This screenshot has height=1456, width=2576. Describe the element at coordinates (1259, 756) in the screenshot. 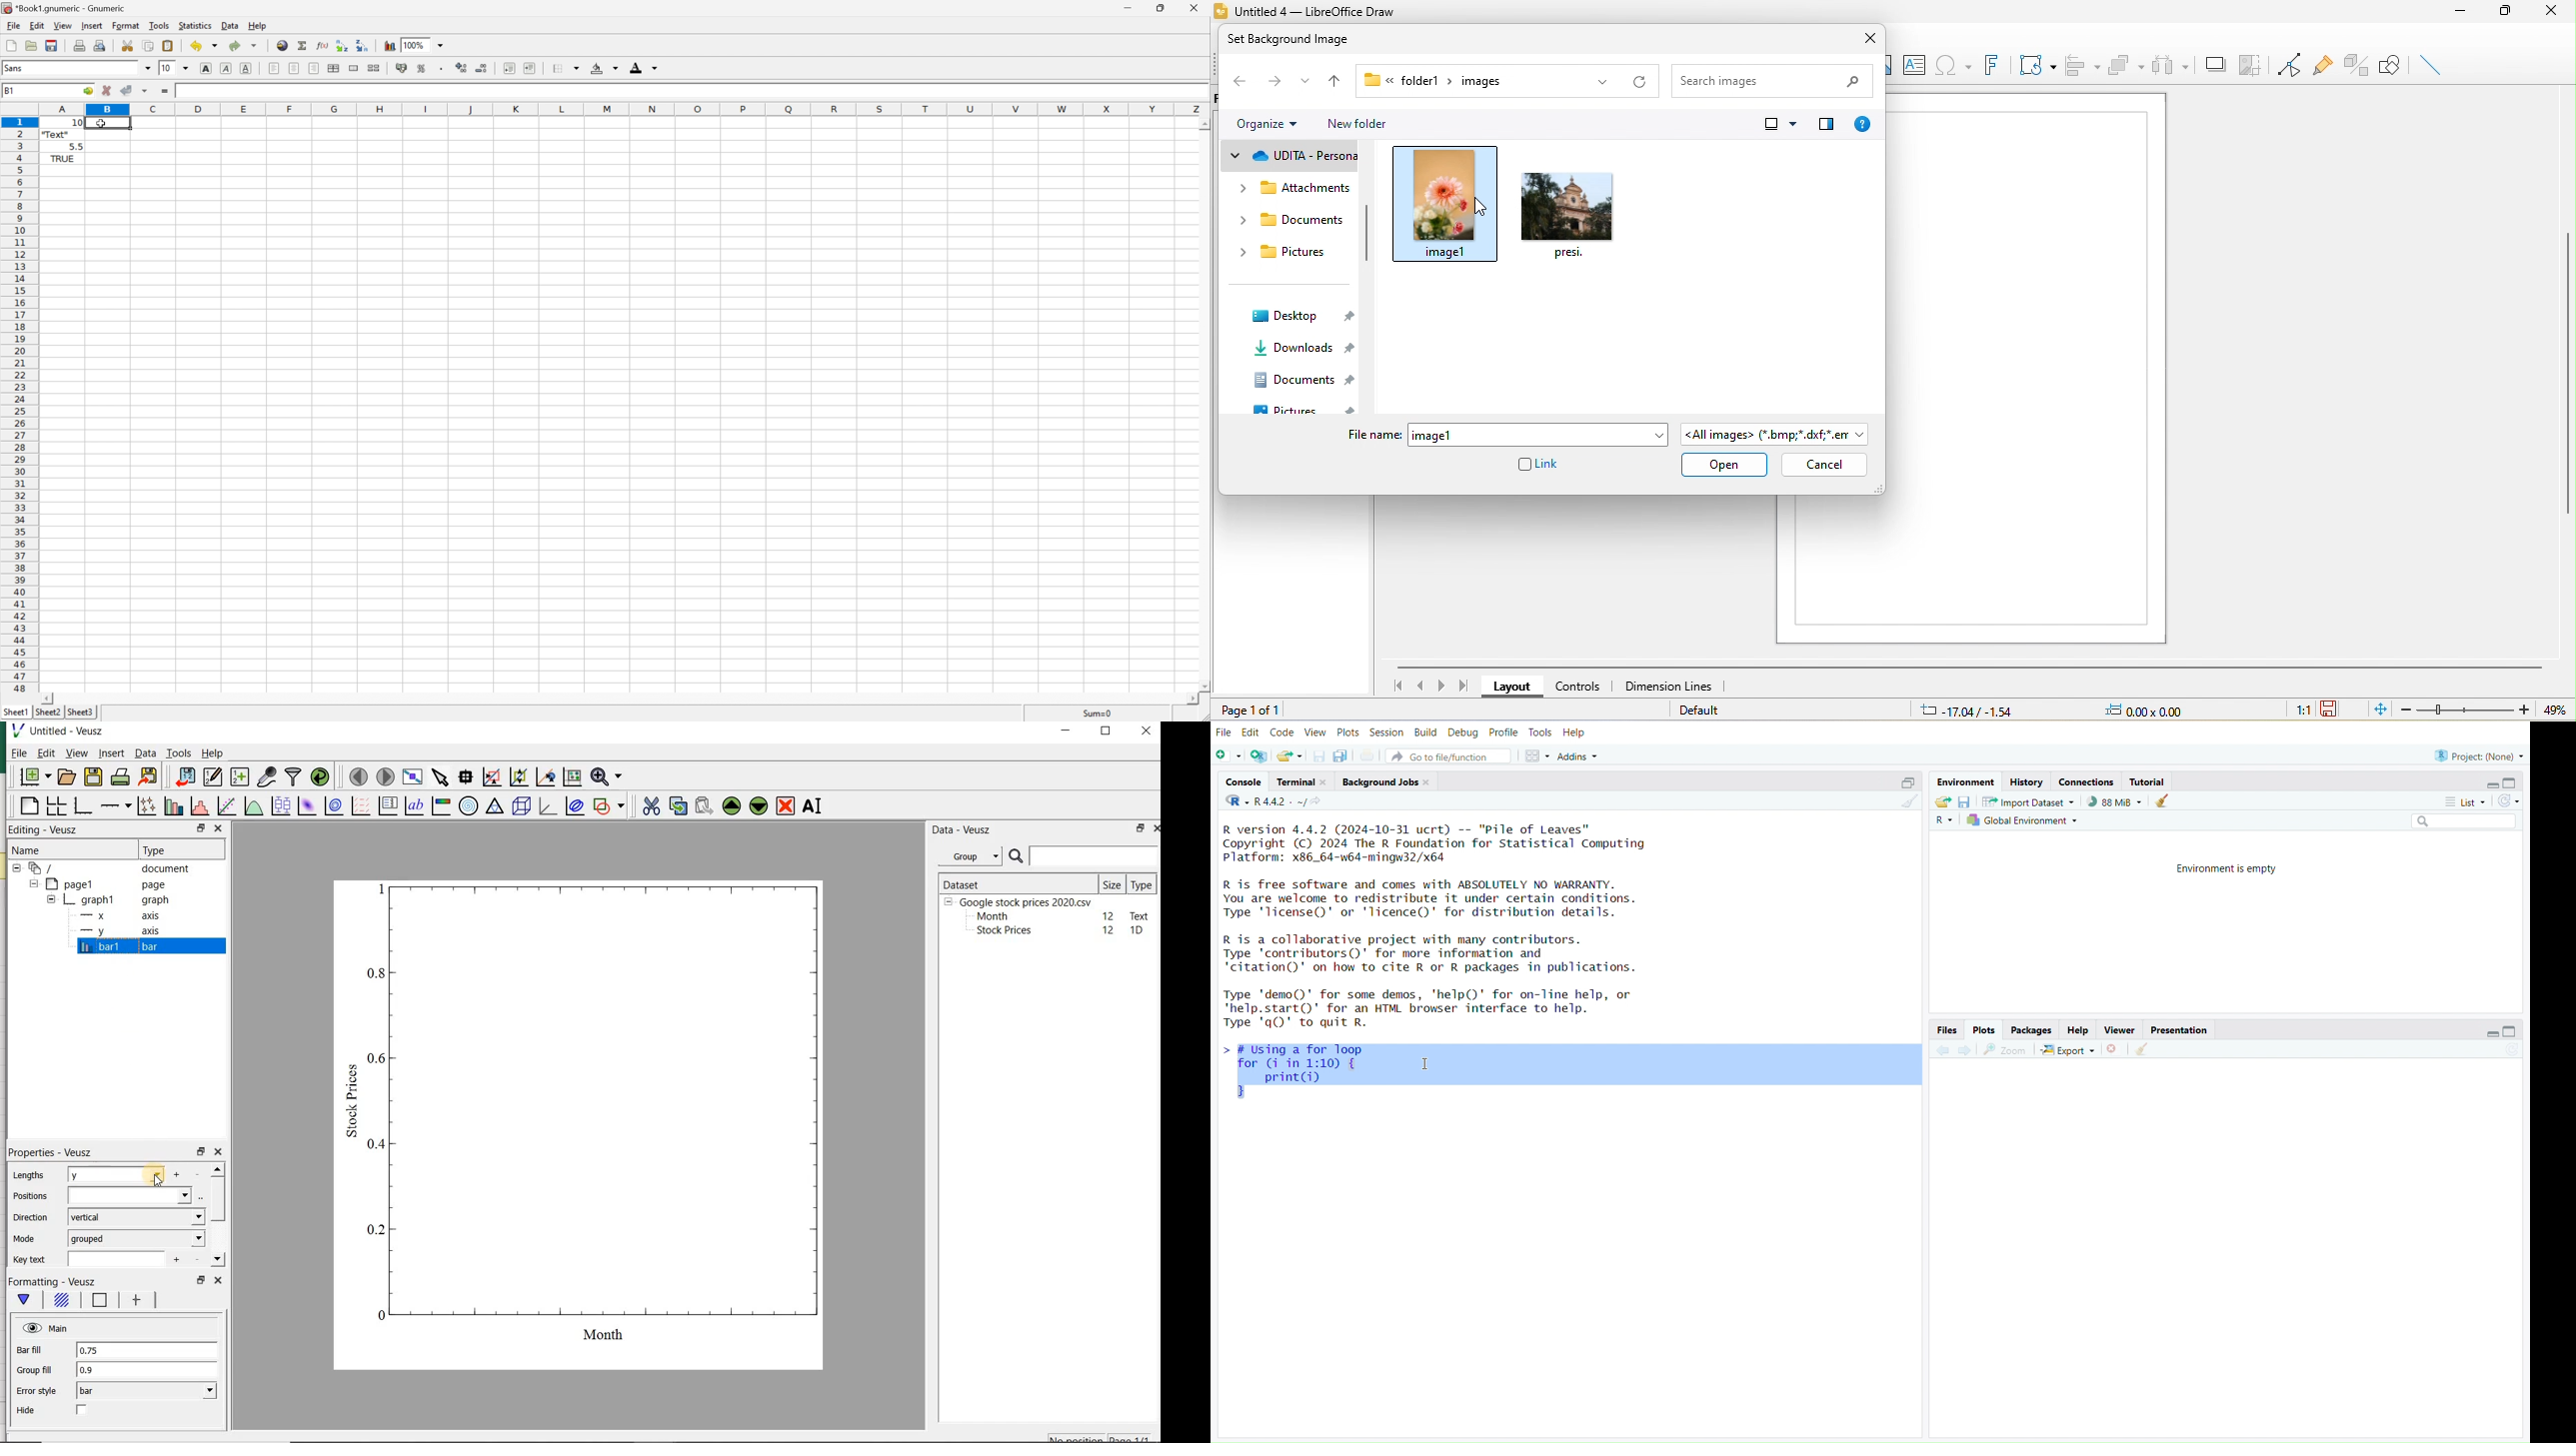

I see `create a project` at that location.